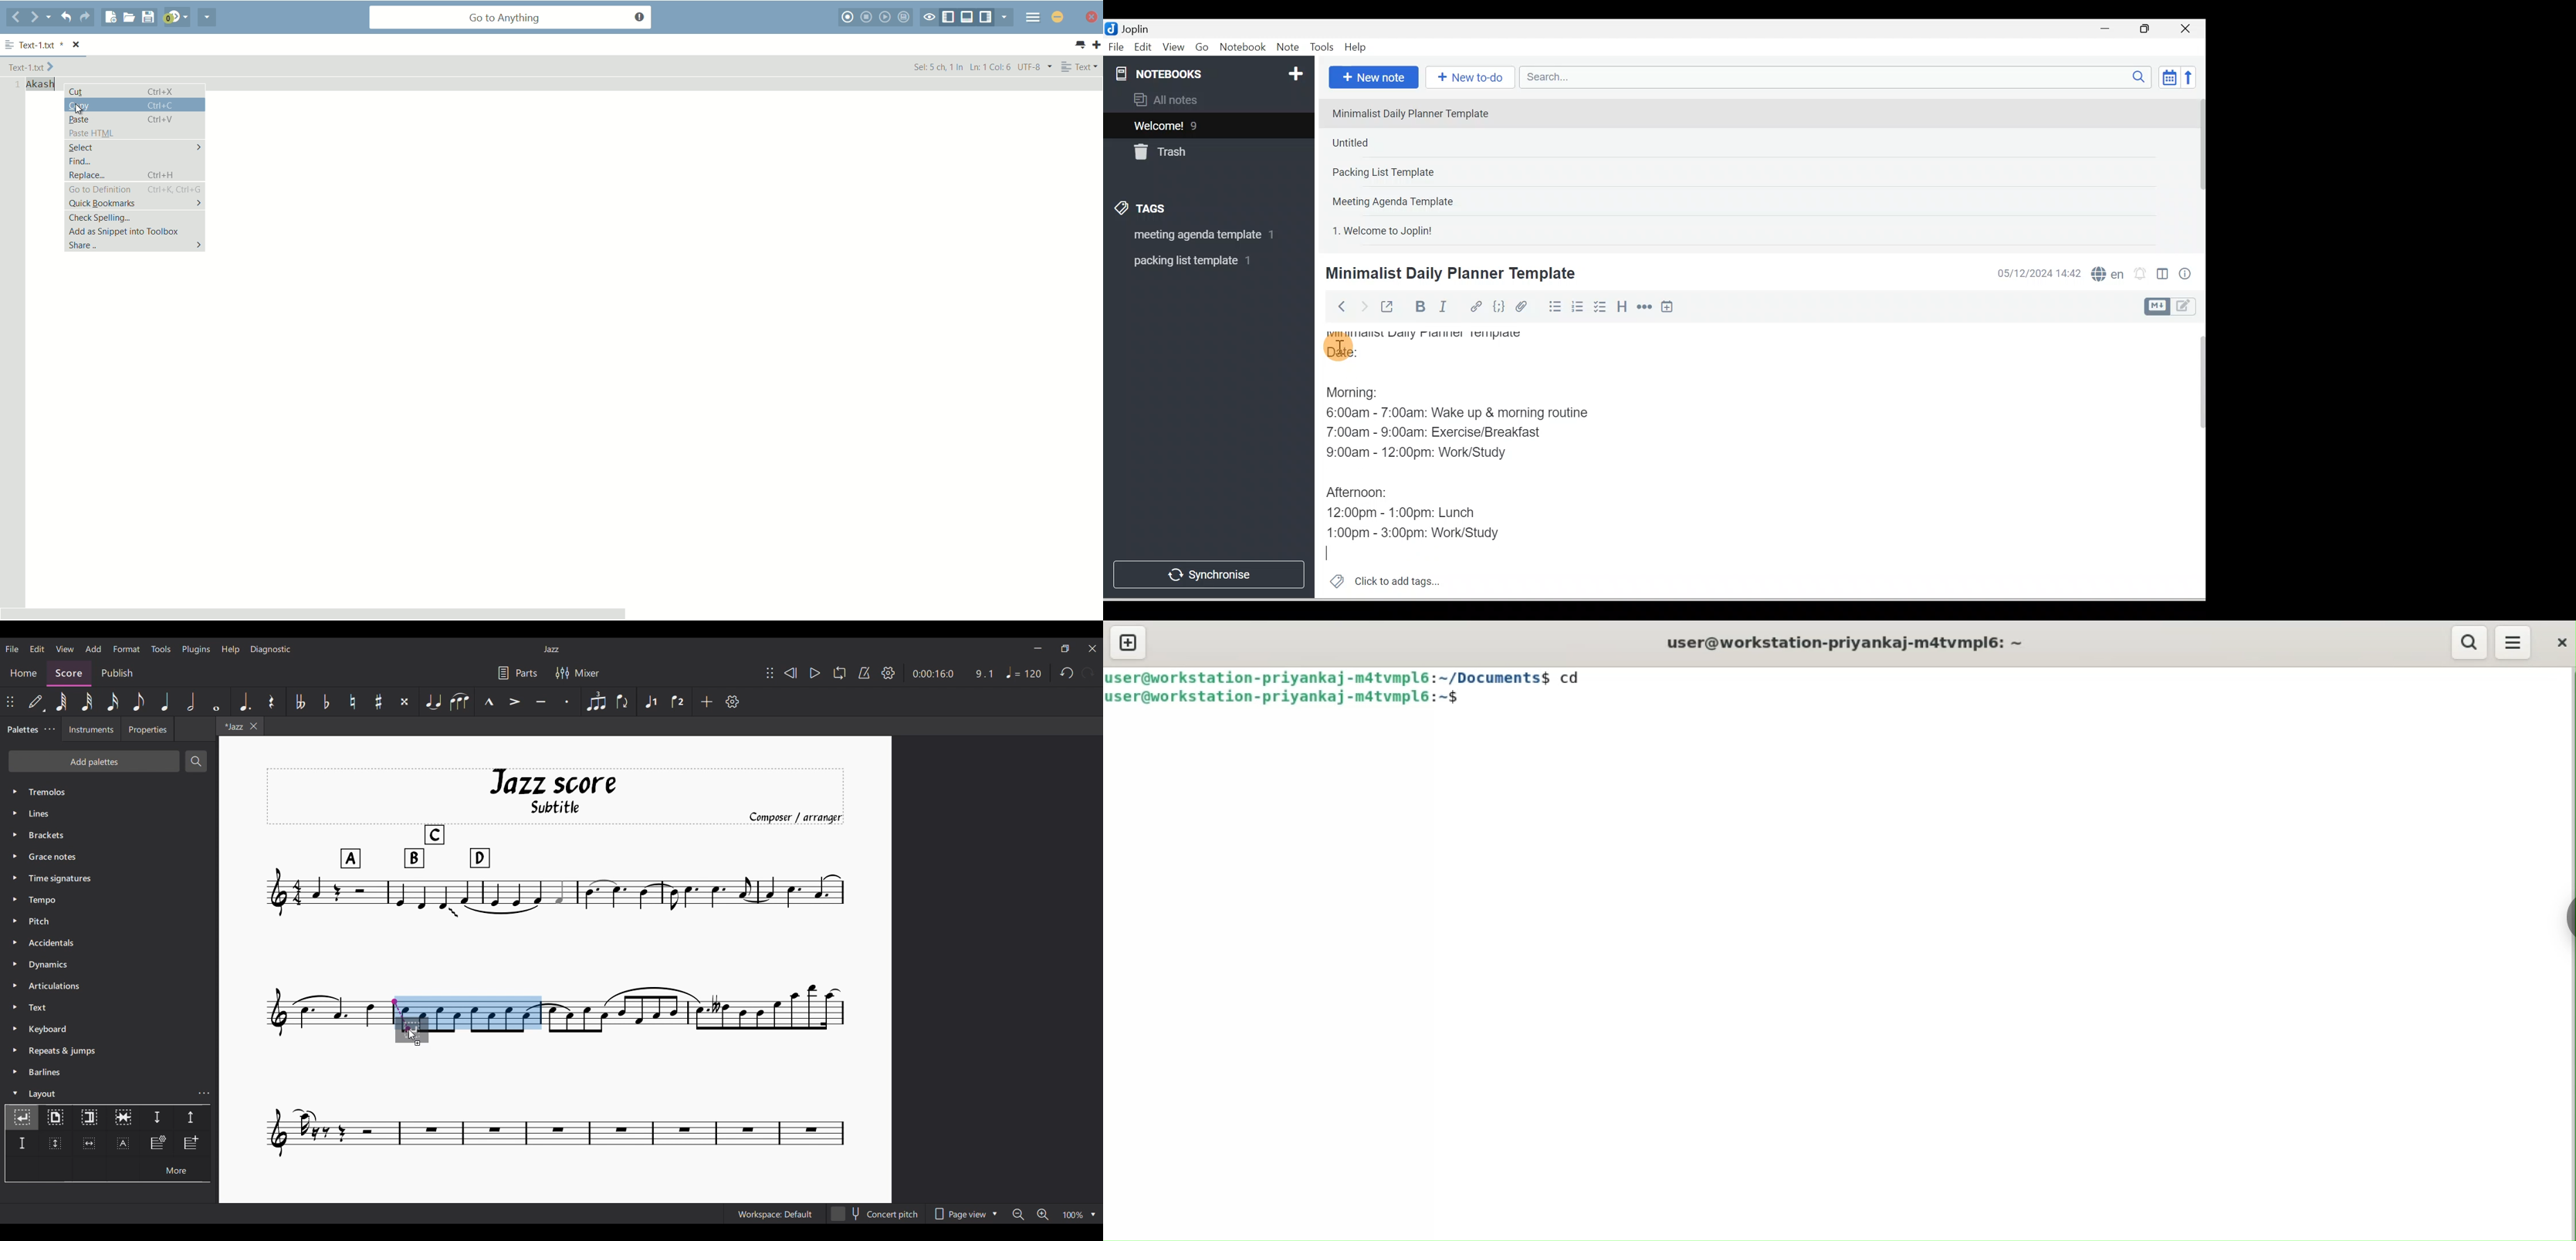 This screenshot has width=2576, height=1260. I want to click on play last macro, so click(887, 17).